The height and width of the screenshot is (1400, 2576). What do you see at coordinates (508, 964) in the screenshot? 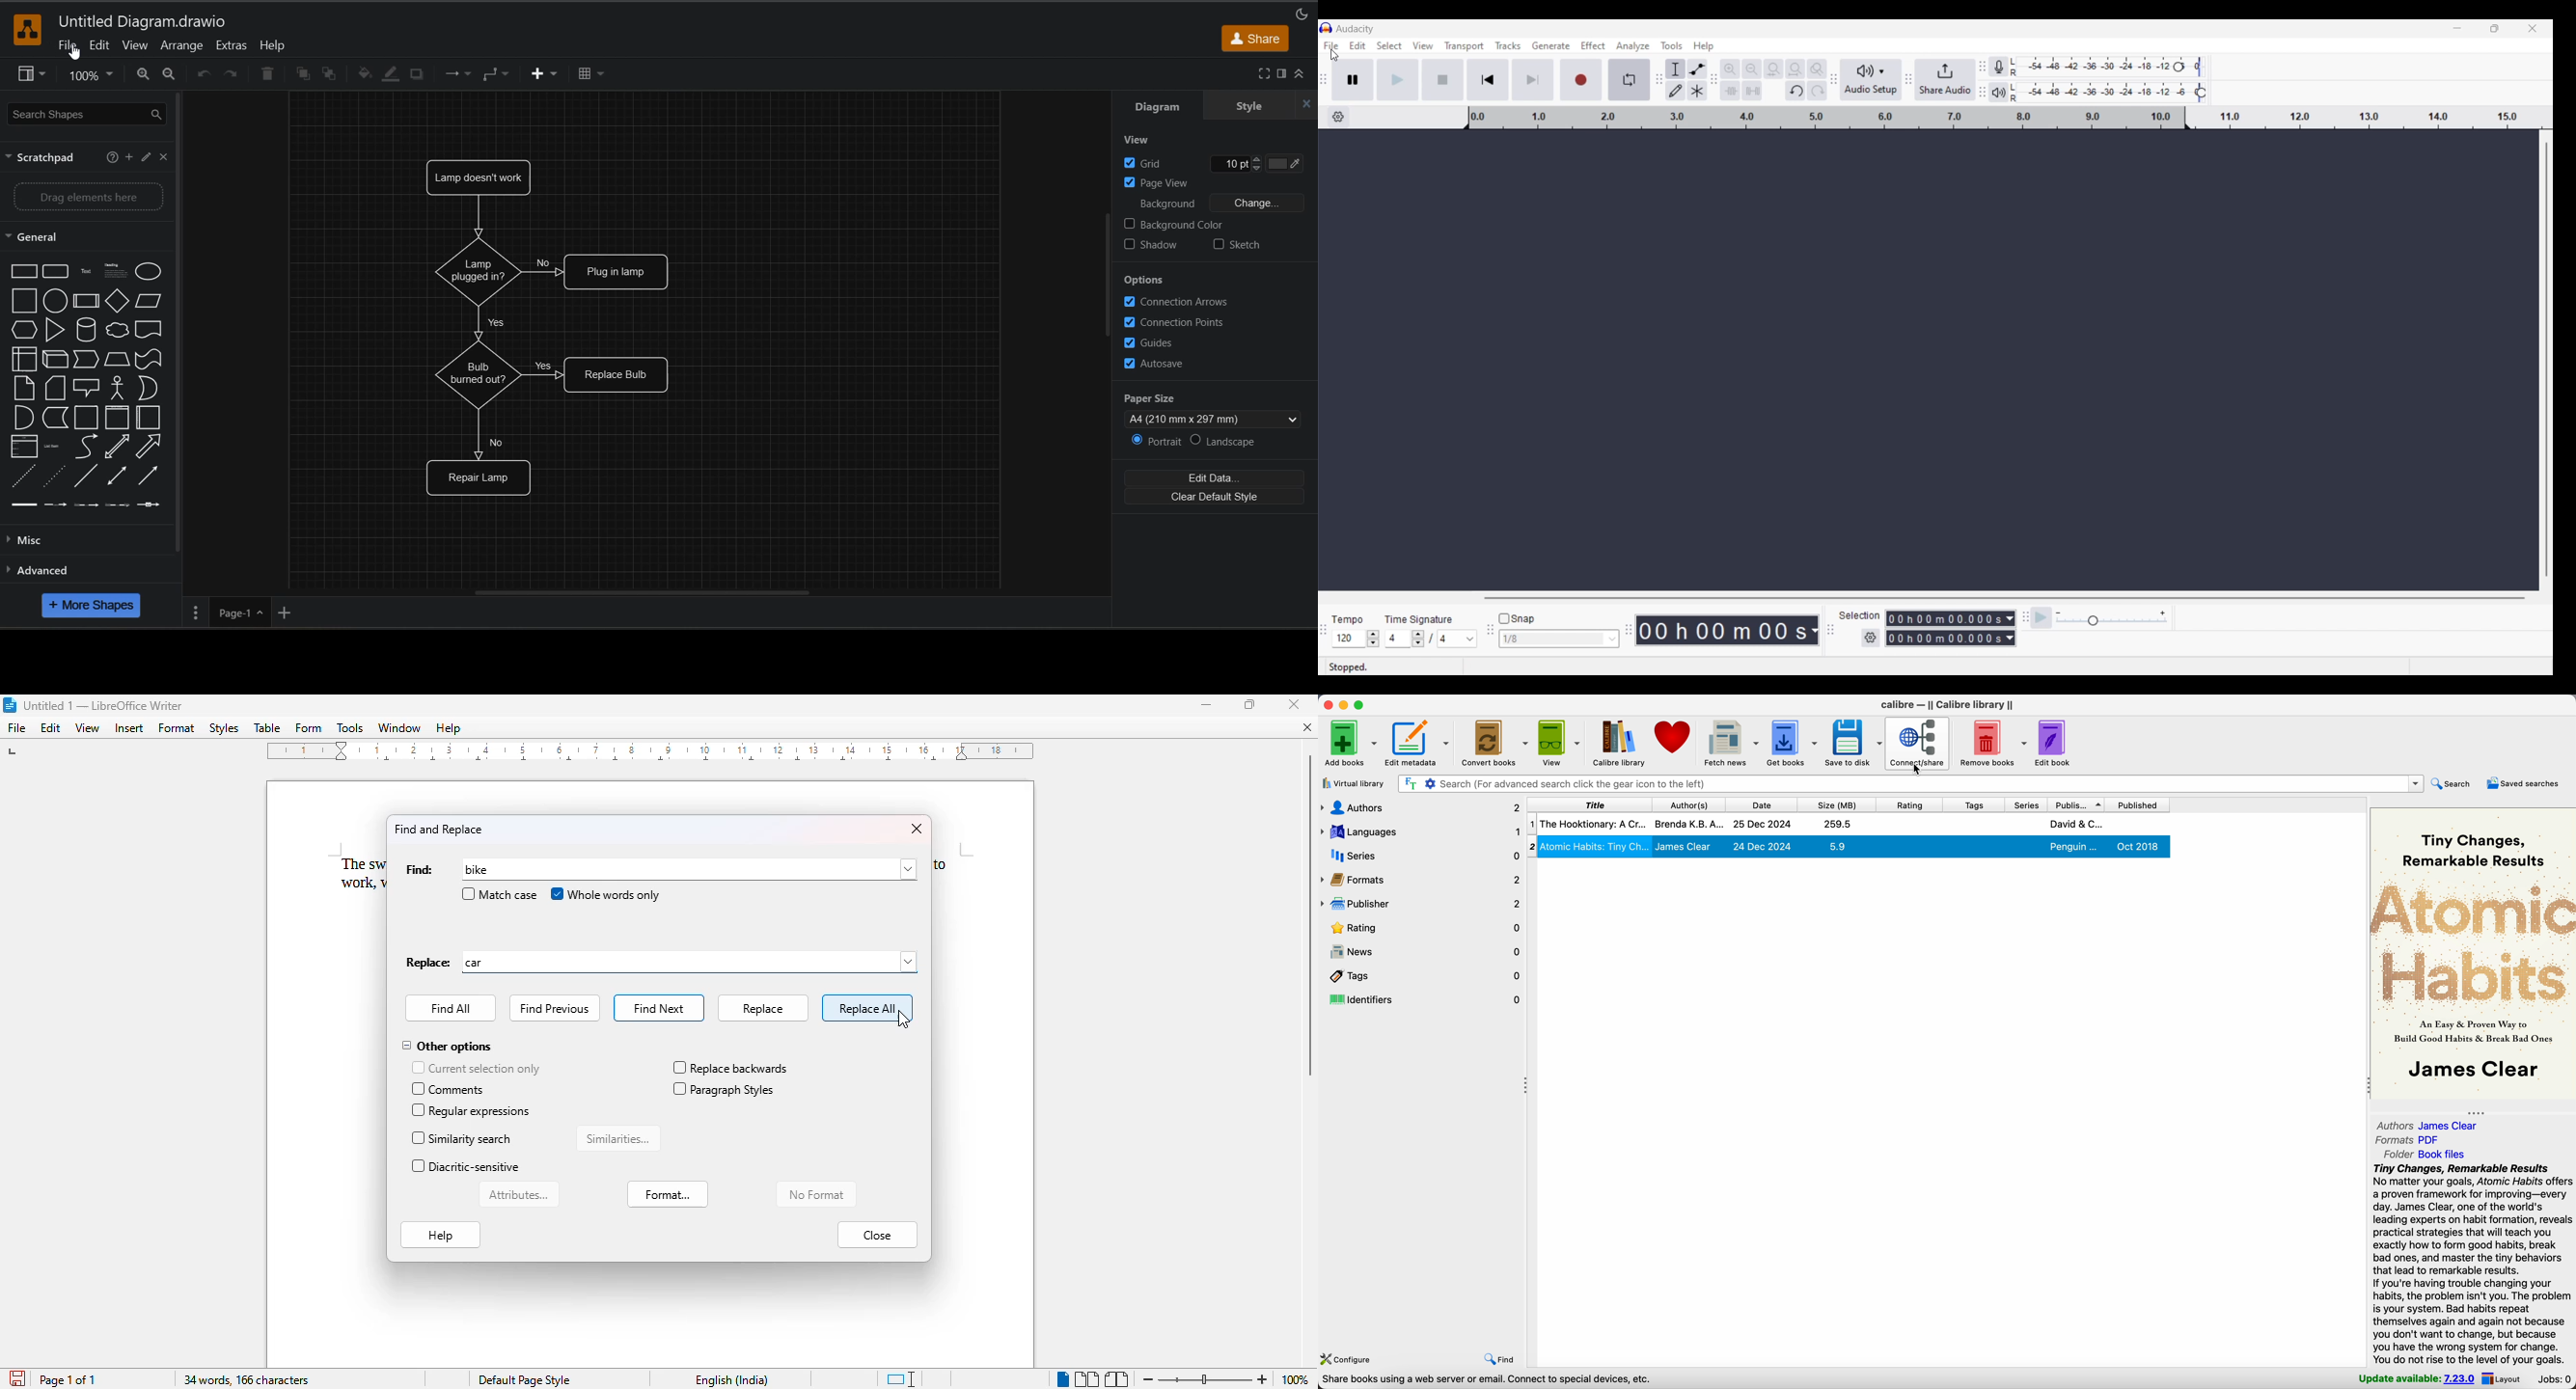
I see `car` at bounding box center [508, 964].